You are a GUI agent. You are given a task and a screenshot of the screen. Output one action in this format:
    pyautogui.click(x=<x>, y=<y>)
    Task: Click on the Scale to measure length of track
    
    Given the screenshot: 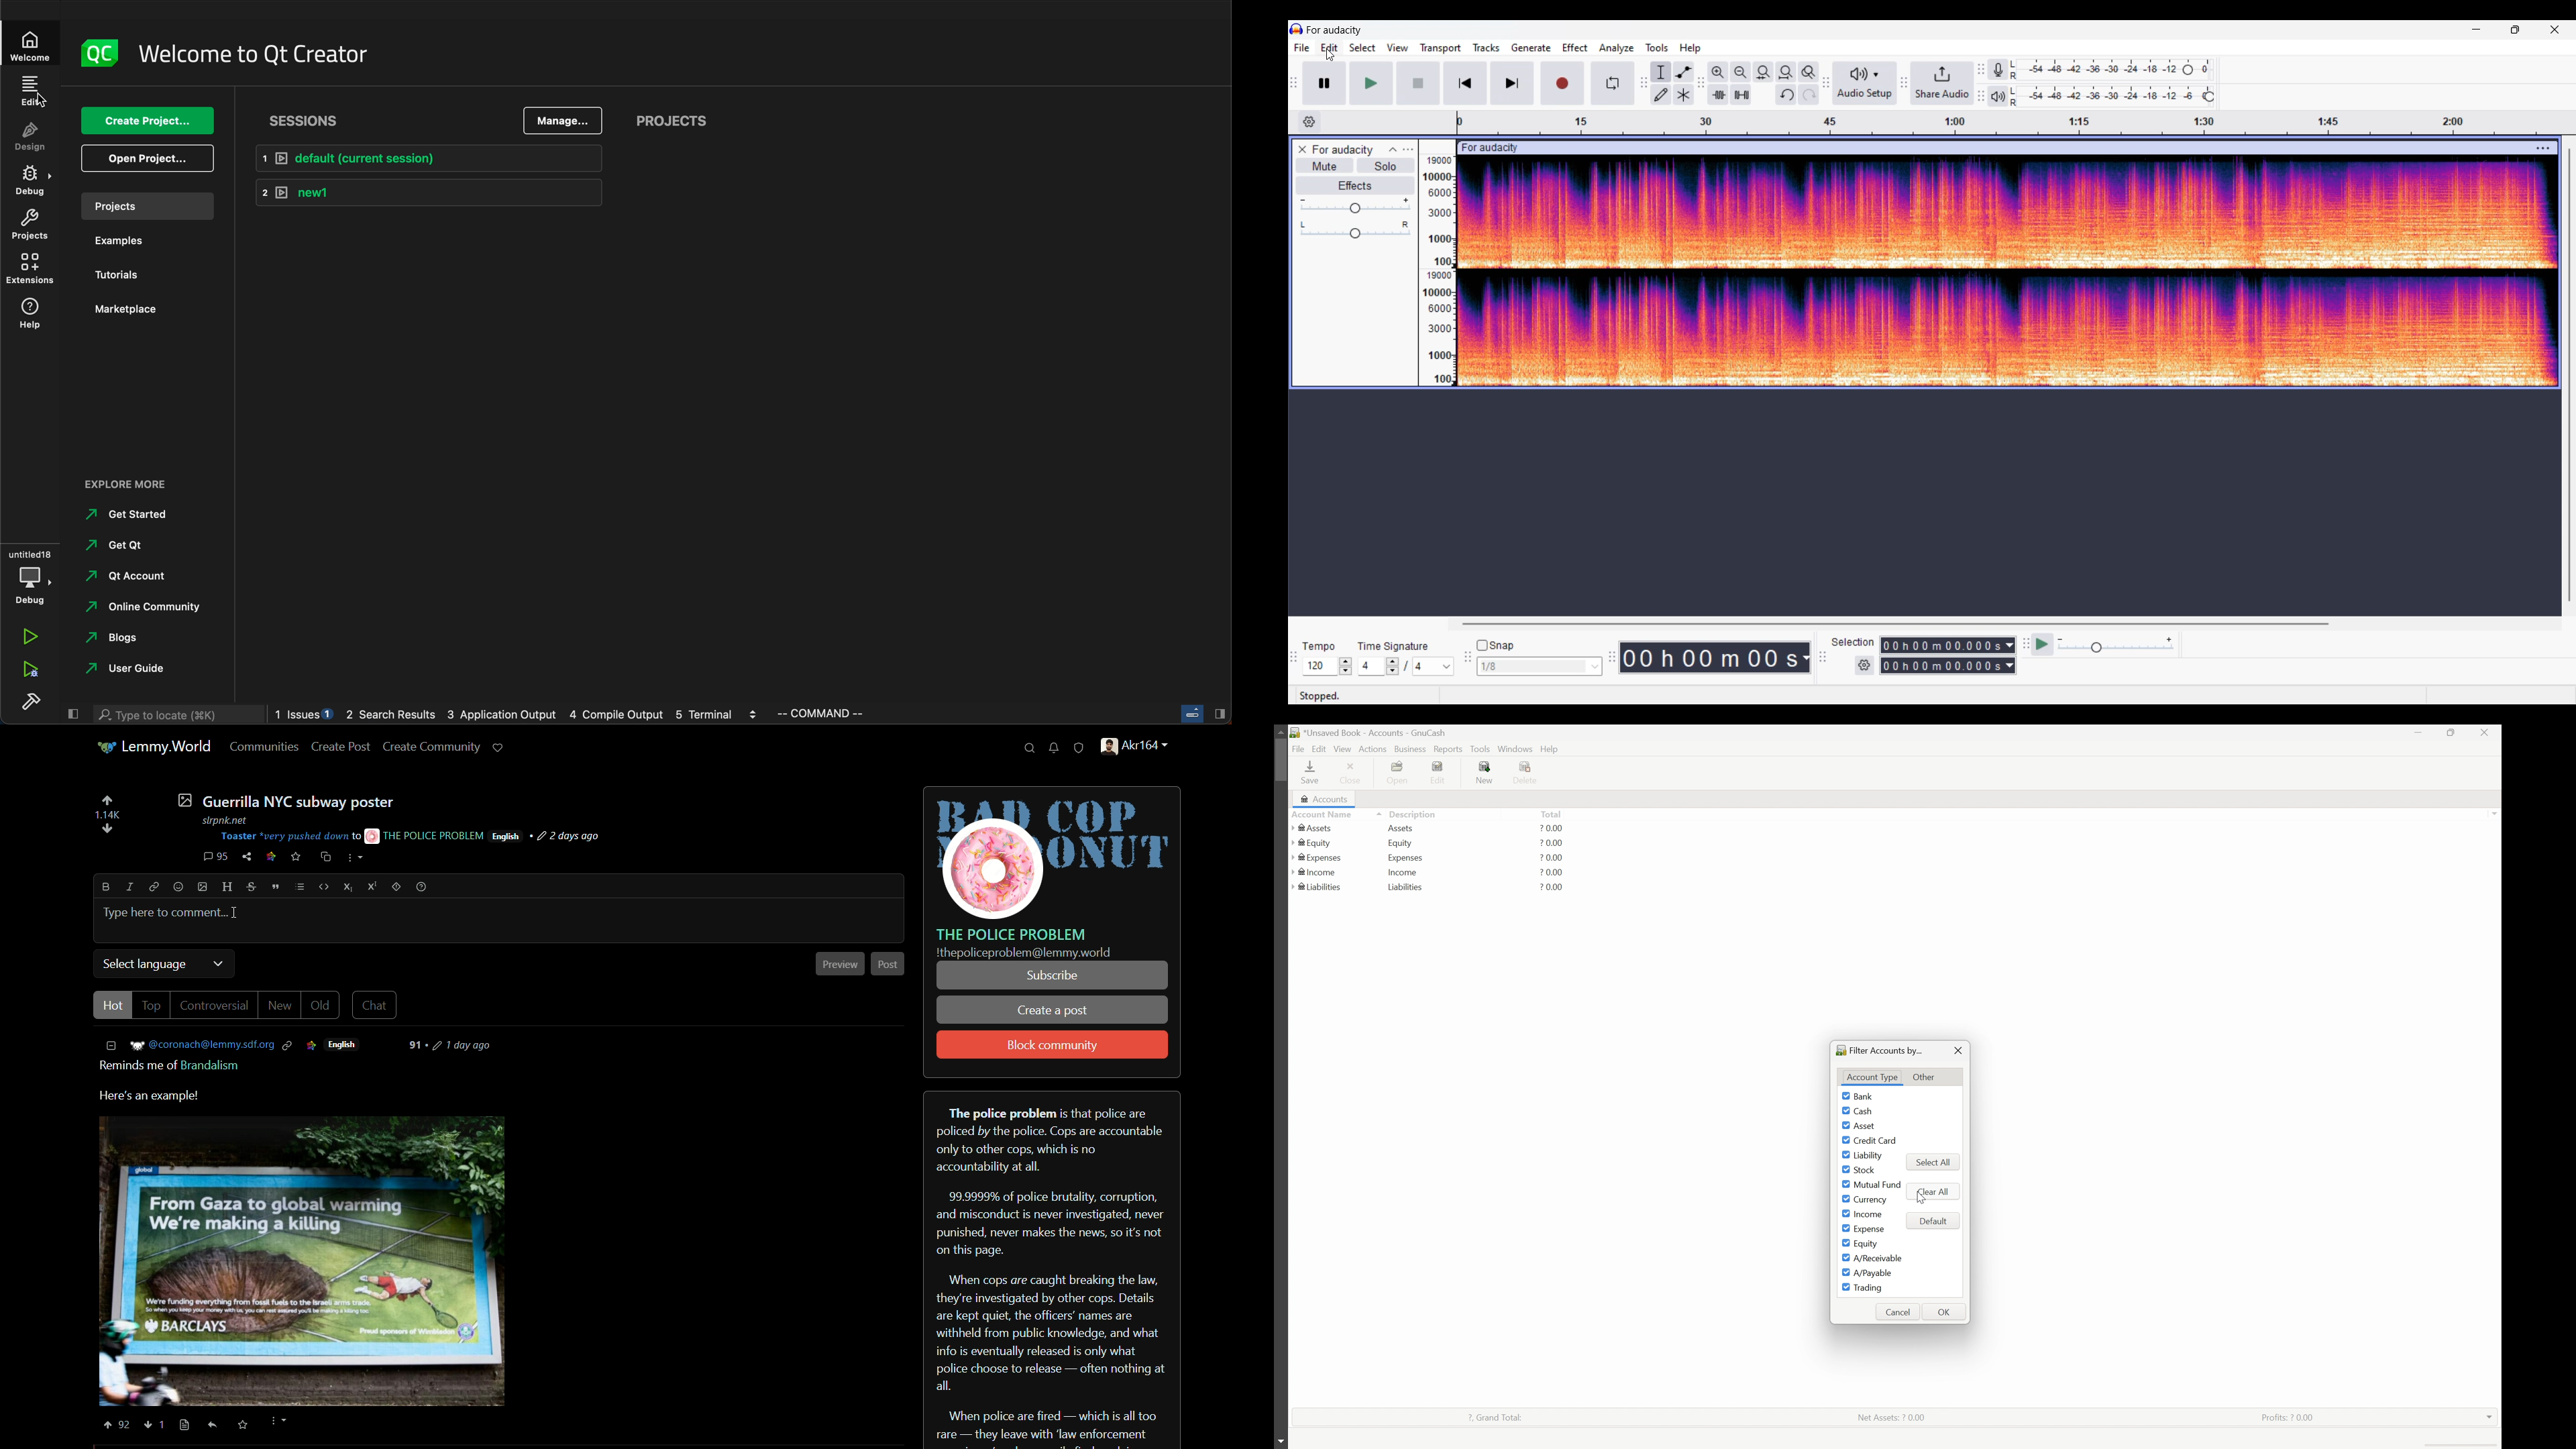 What is the action you would take?
    pyautogui.click(x=2010, y=123)
    